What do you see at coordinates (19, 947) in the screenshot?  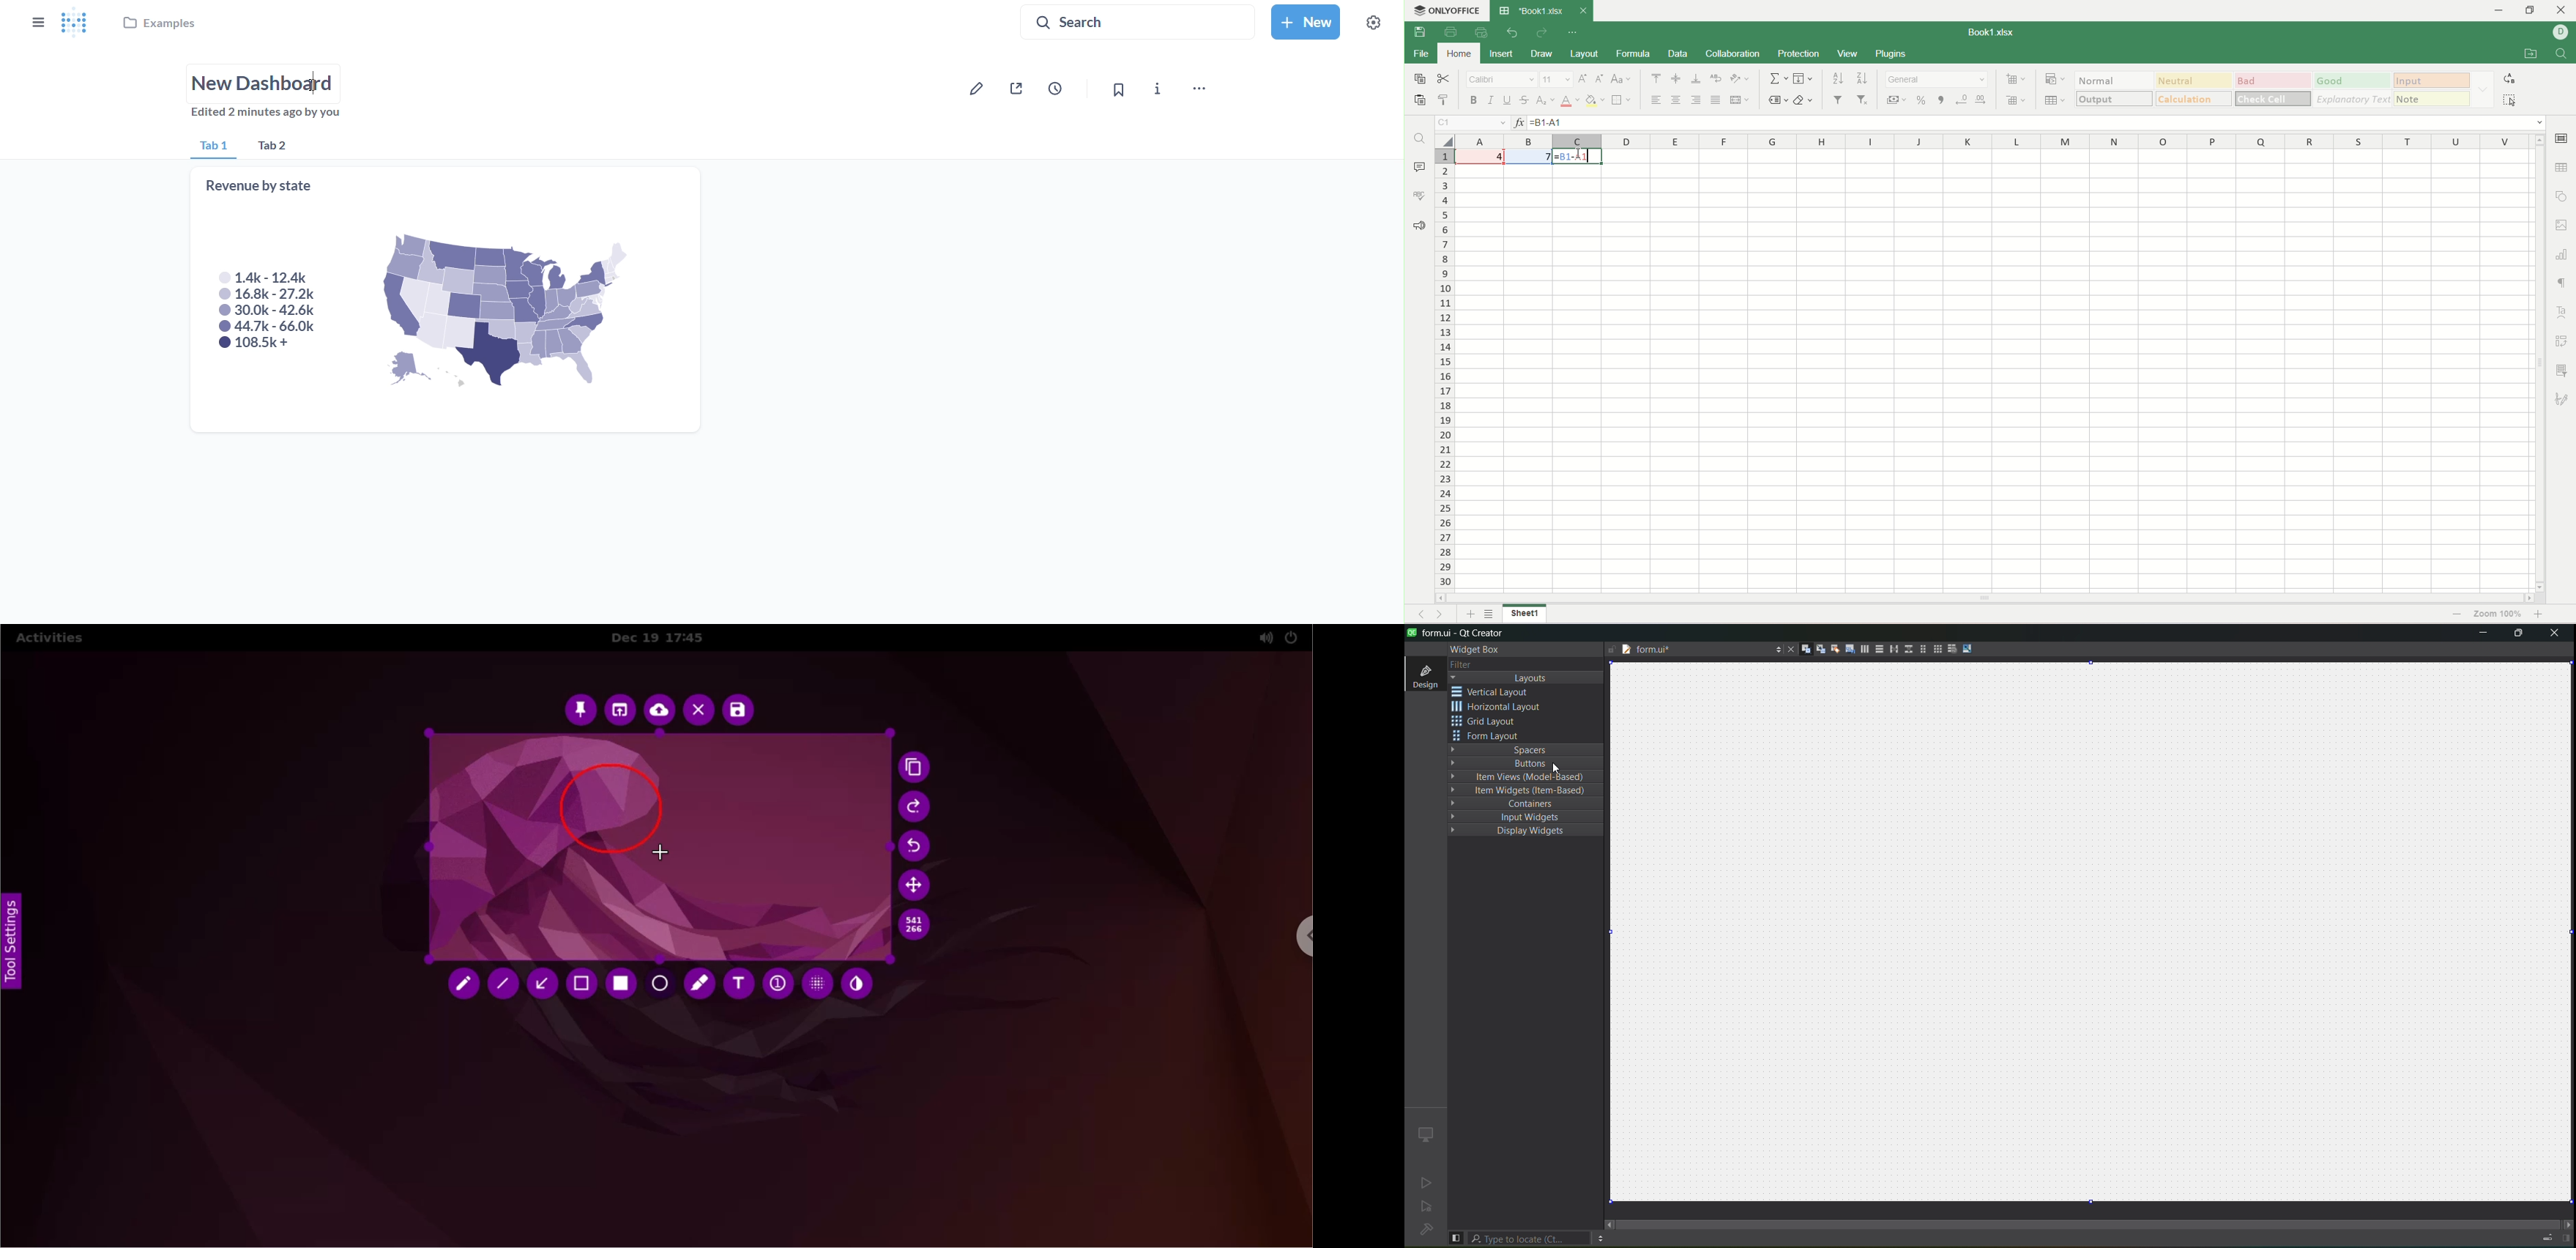 I see `tool settings` at bounding box center [19, 947].